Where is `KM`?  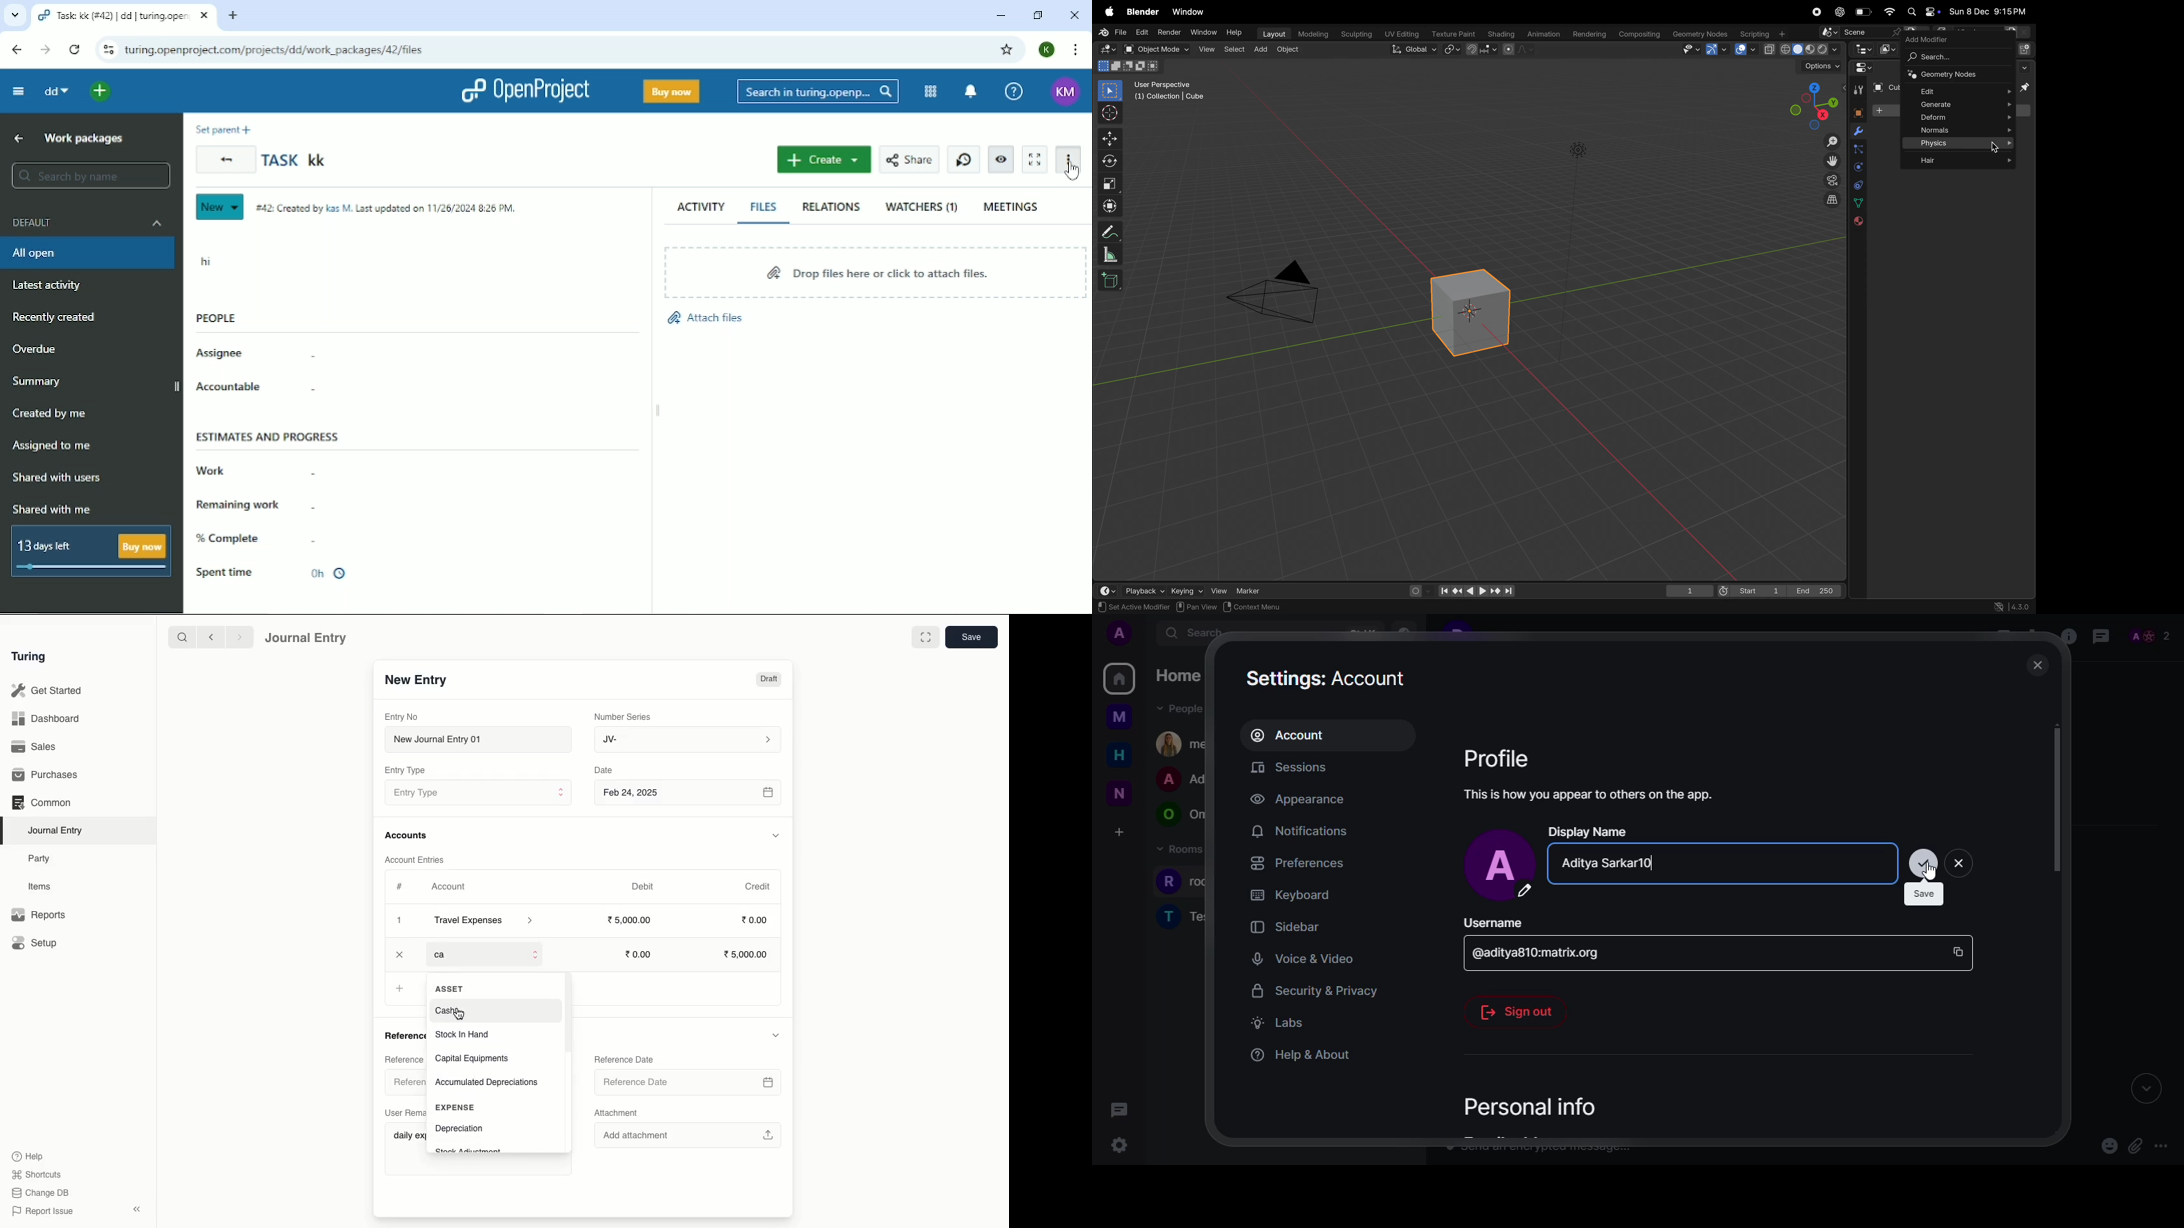
KM is located at coordinates (1064, 92).